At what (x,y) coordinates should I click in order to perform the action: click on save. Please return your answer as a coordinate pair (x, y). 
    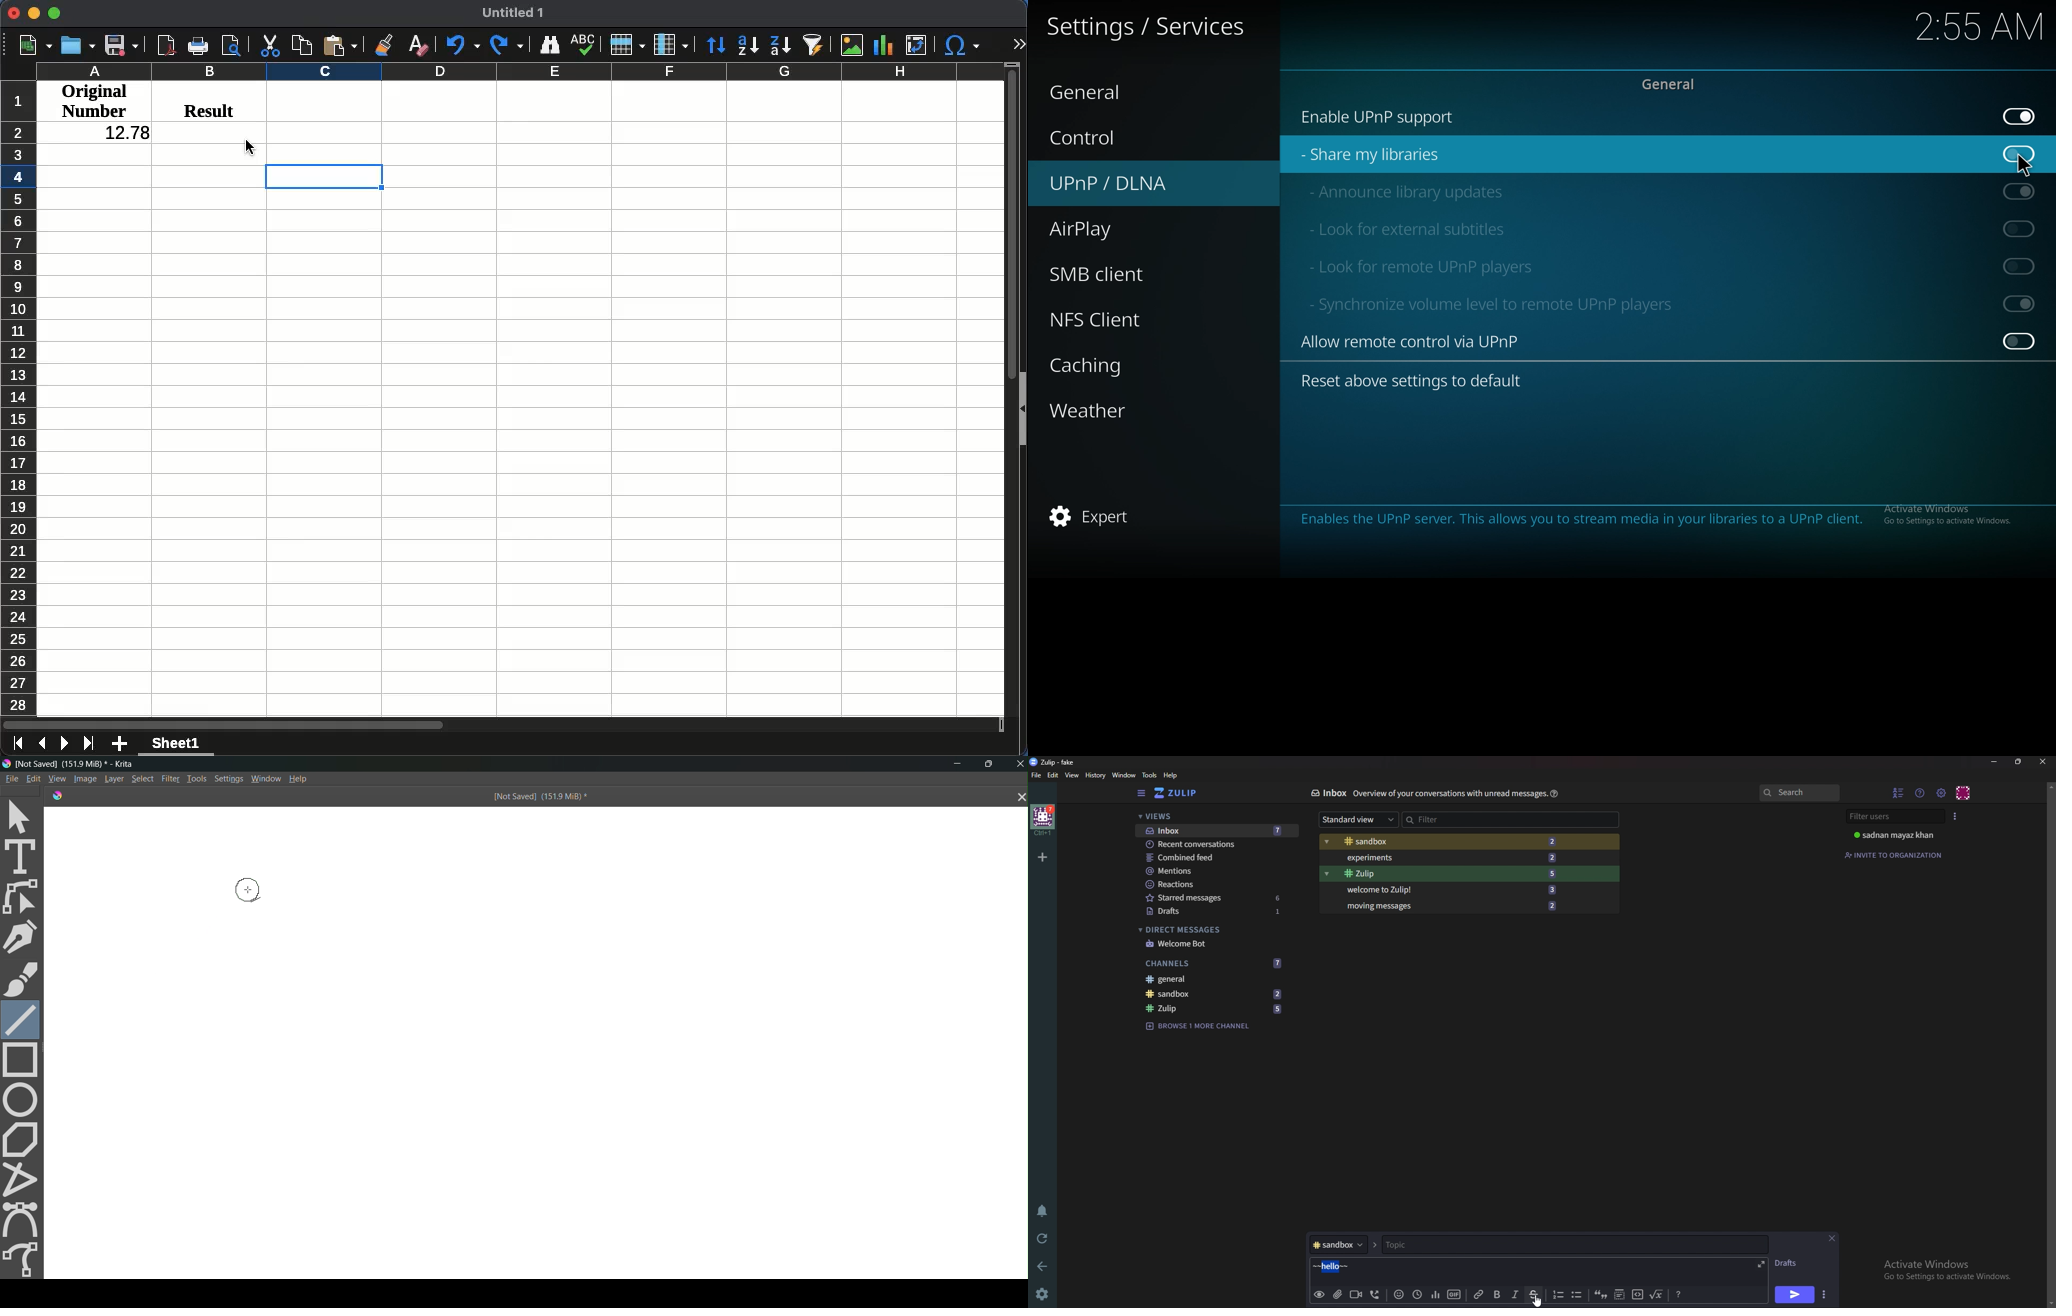
    Looking at the image, I should click on (121, 45).